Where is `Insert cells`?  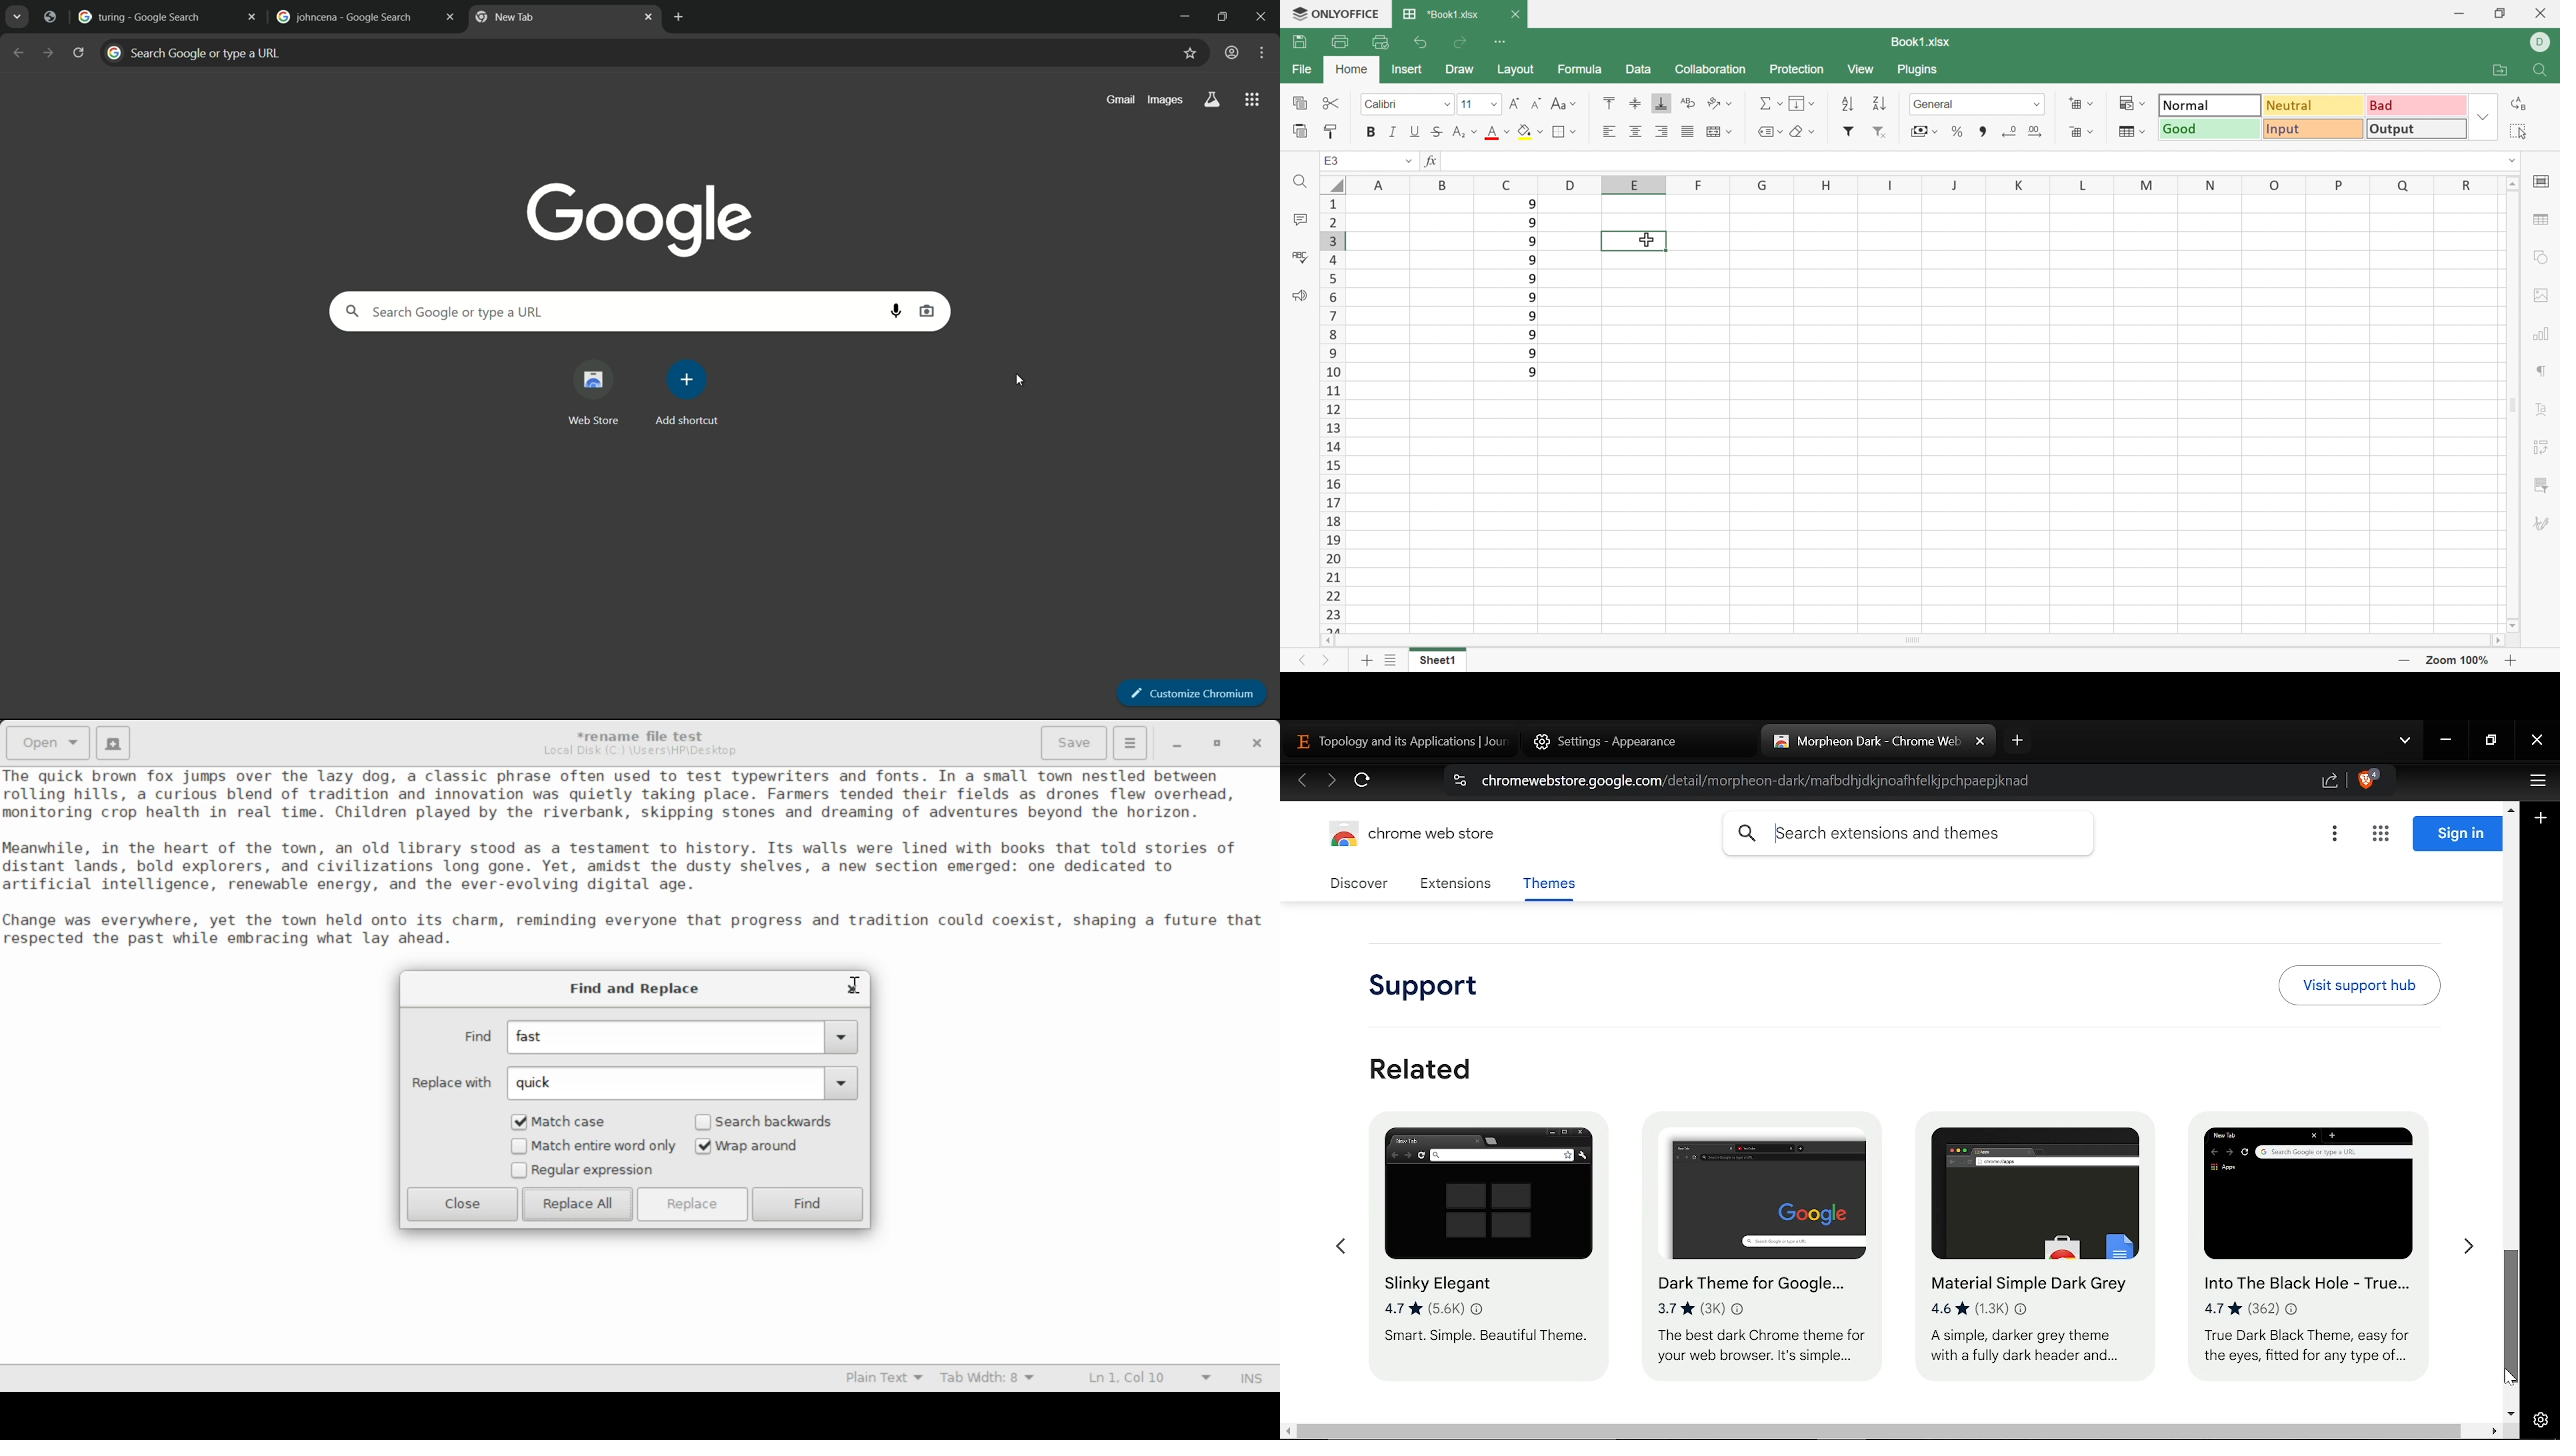 Insert cells is located at coordinates (2081, 103).